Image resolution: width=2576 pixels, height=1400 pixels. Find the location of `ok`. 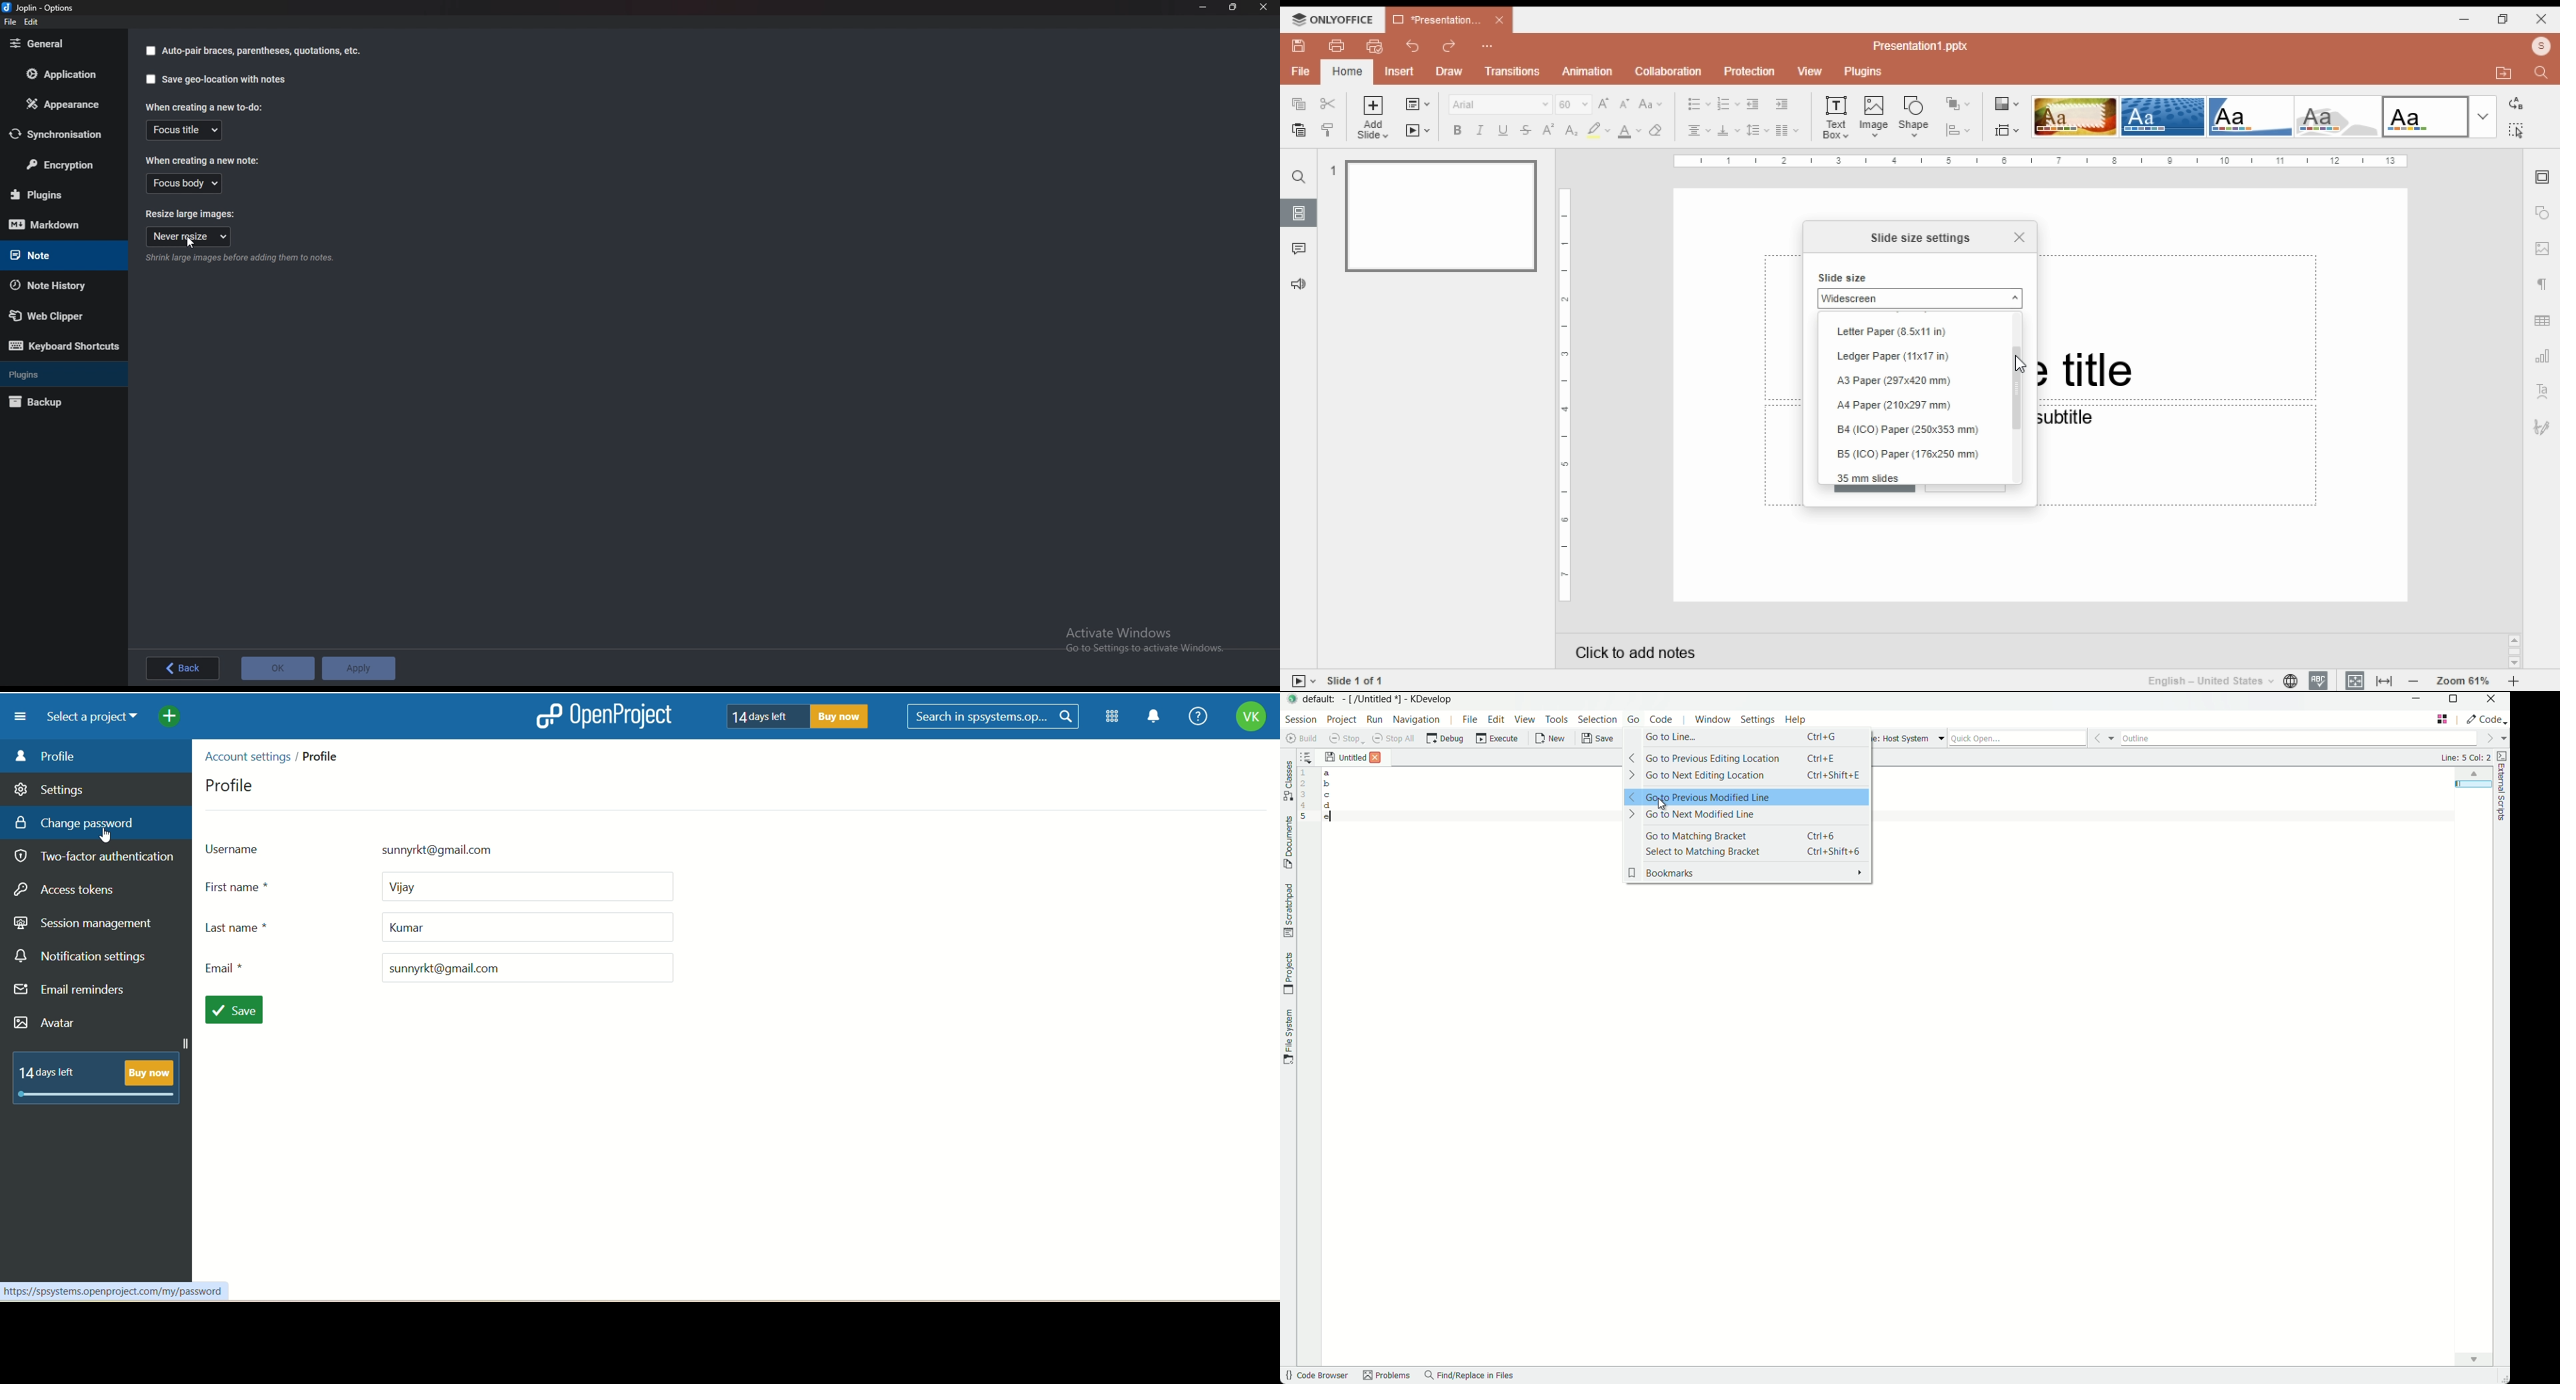

ok is located at coordinates (277, 670).